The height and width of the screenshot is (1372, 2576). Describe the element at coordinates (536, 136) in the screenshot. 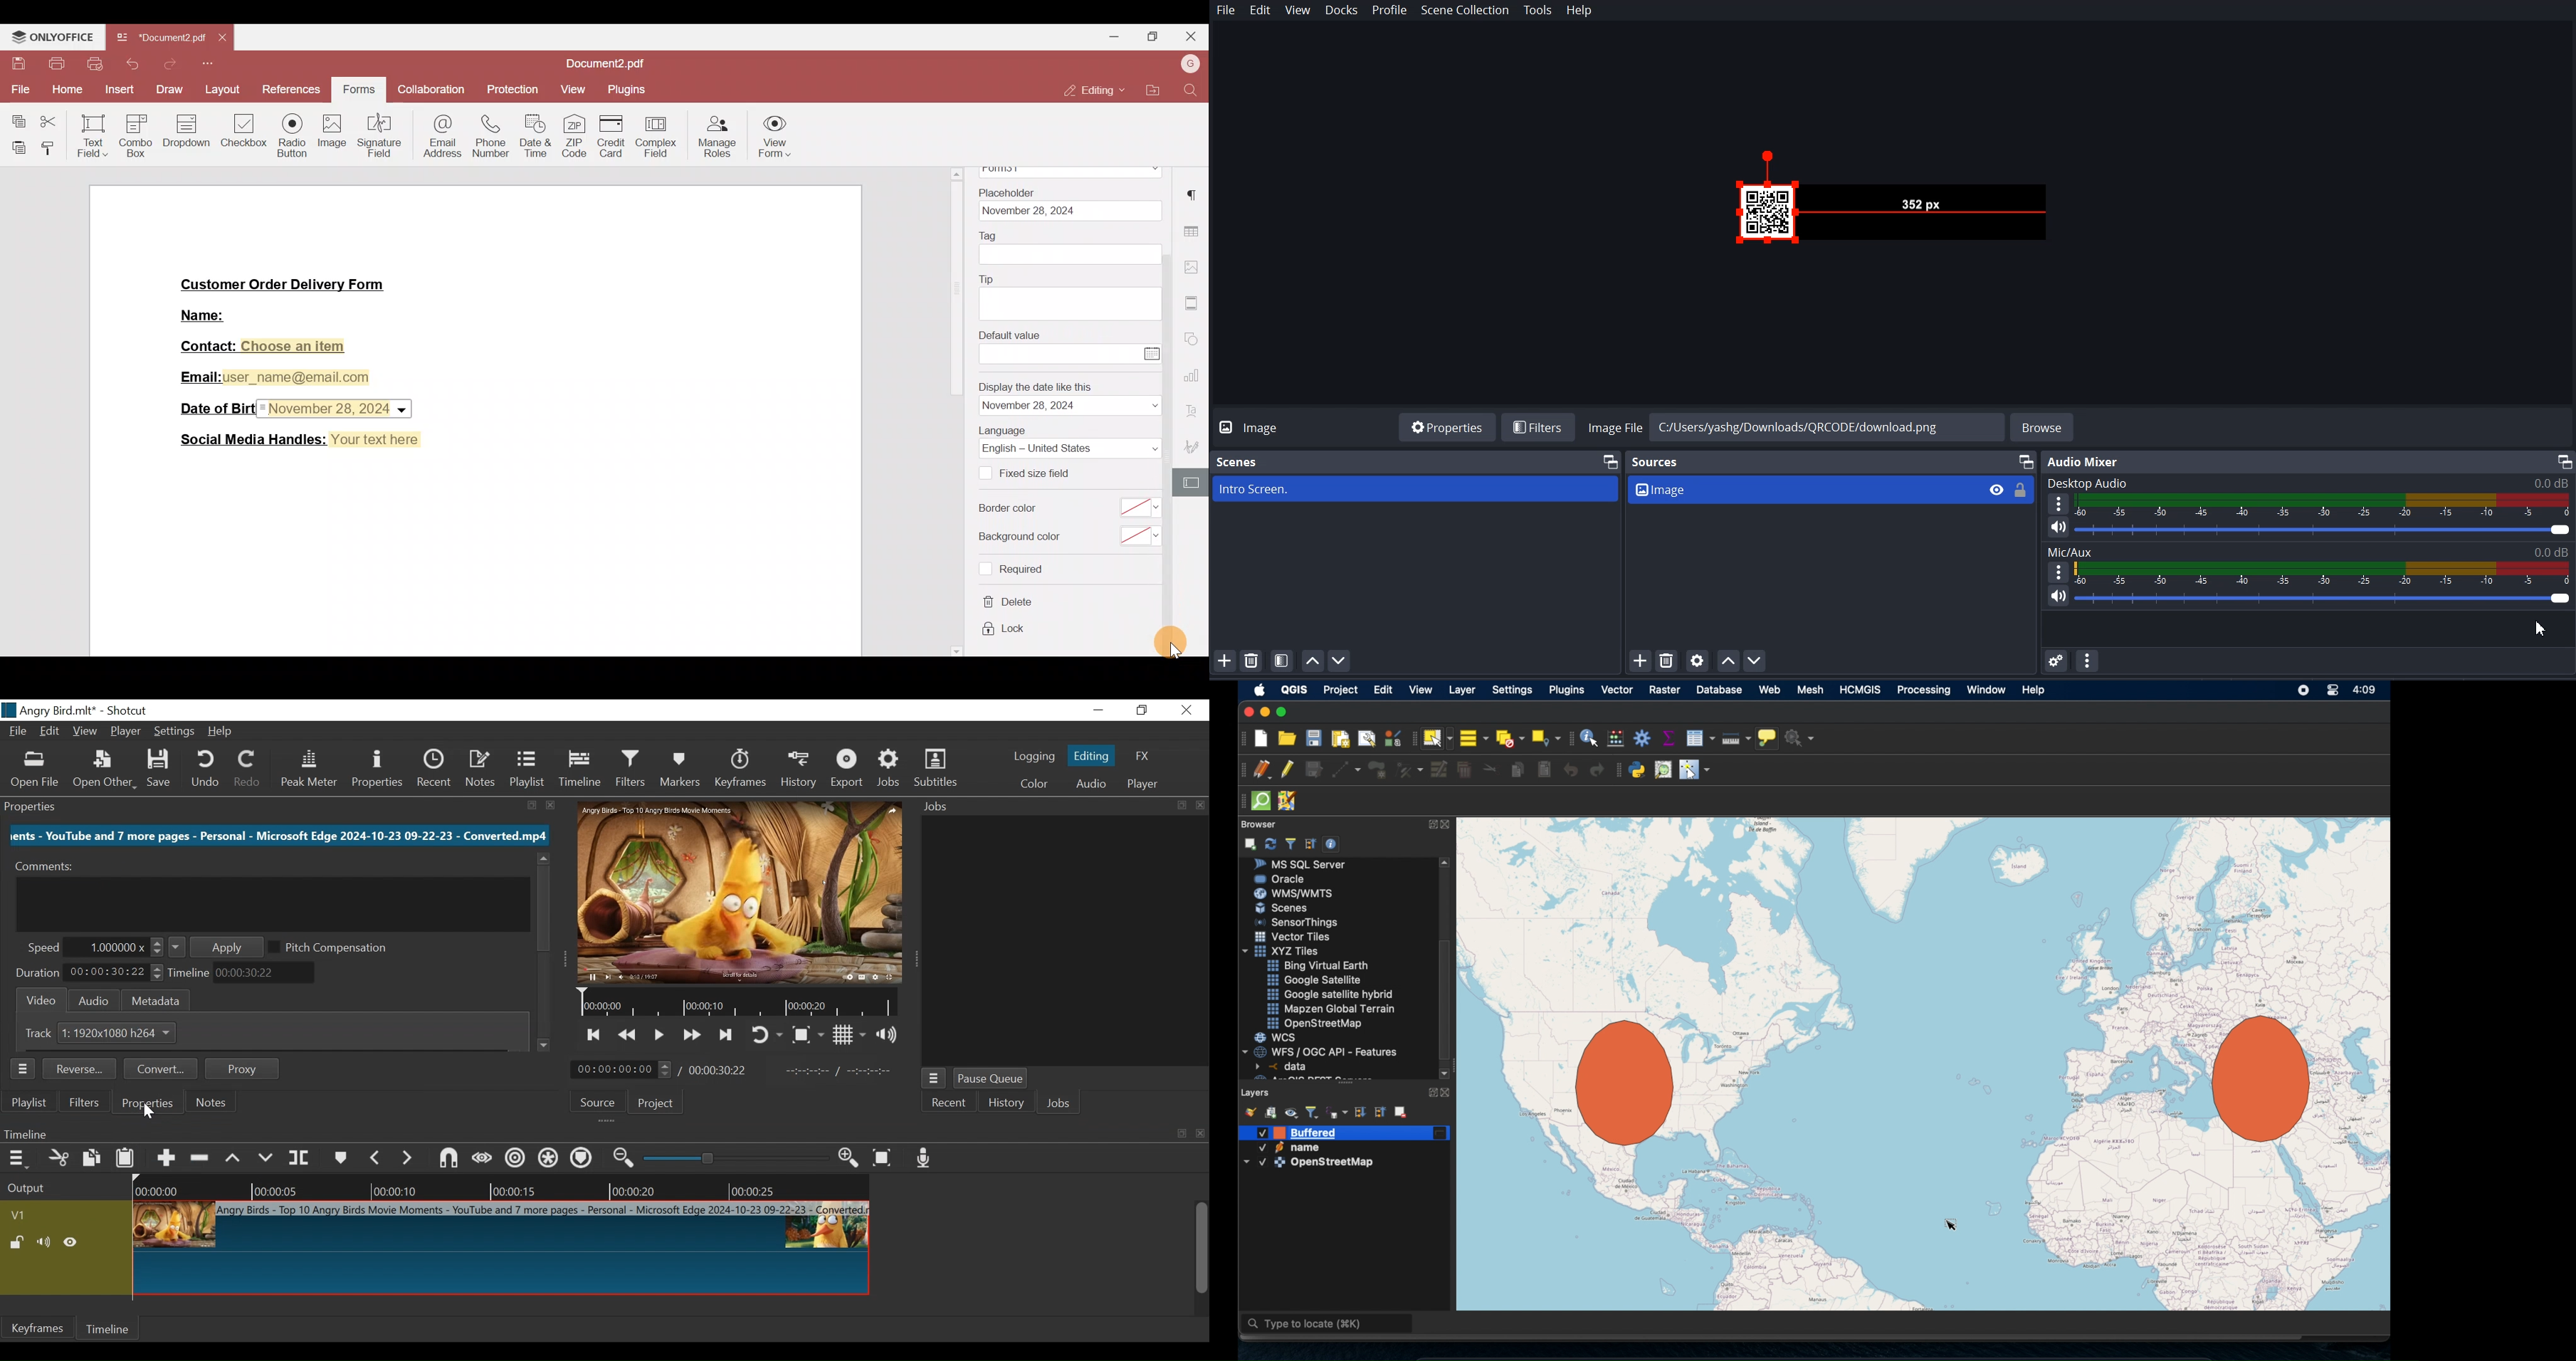

I see `Date & time` at that location.